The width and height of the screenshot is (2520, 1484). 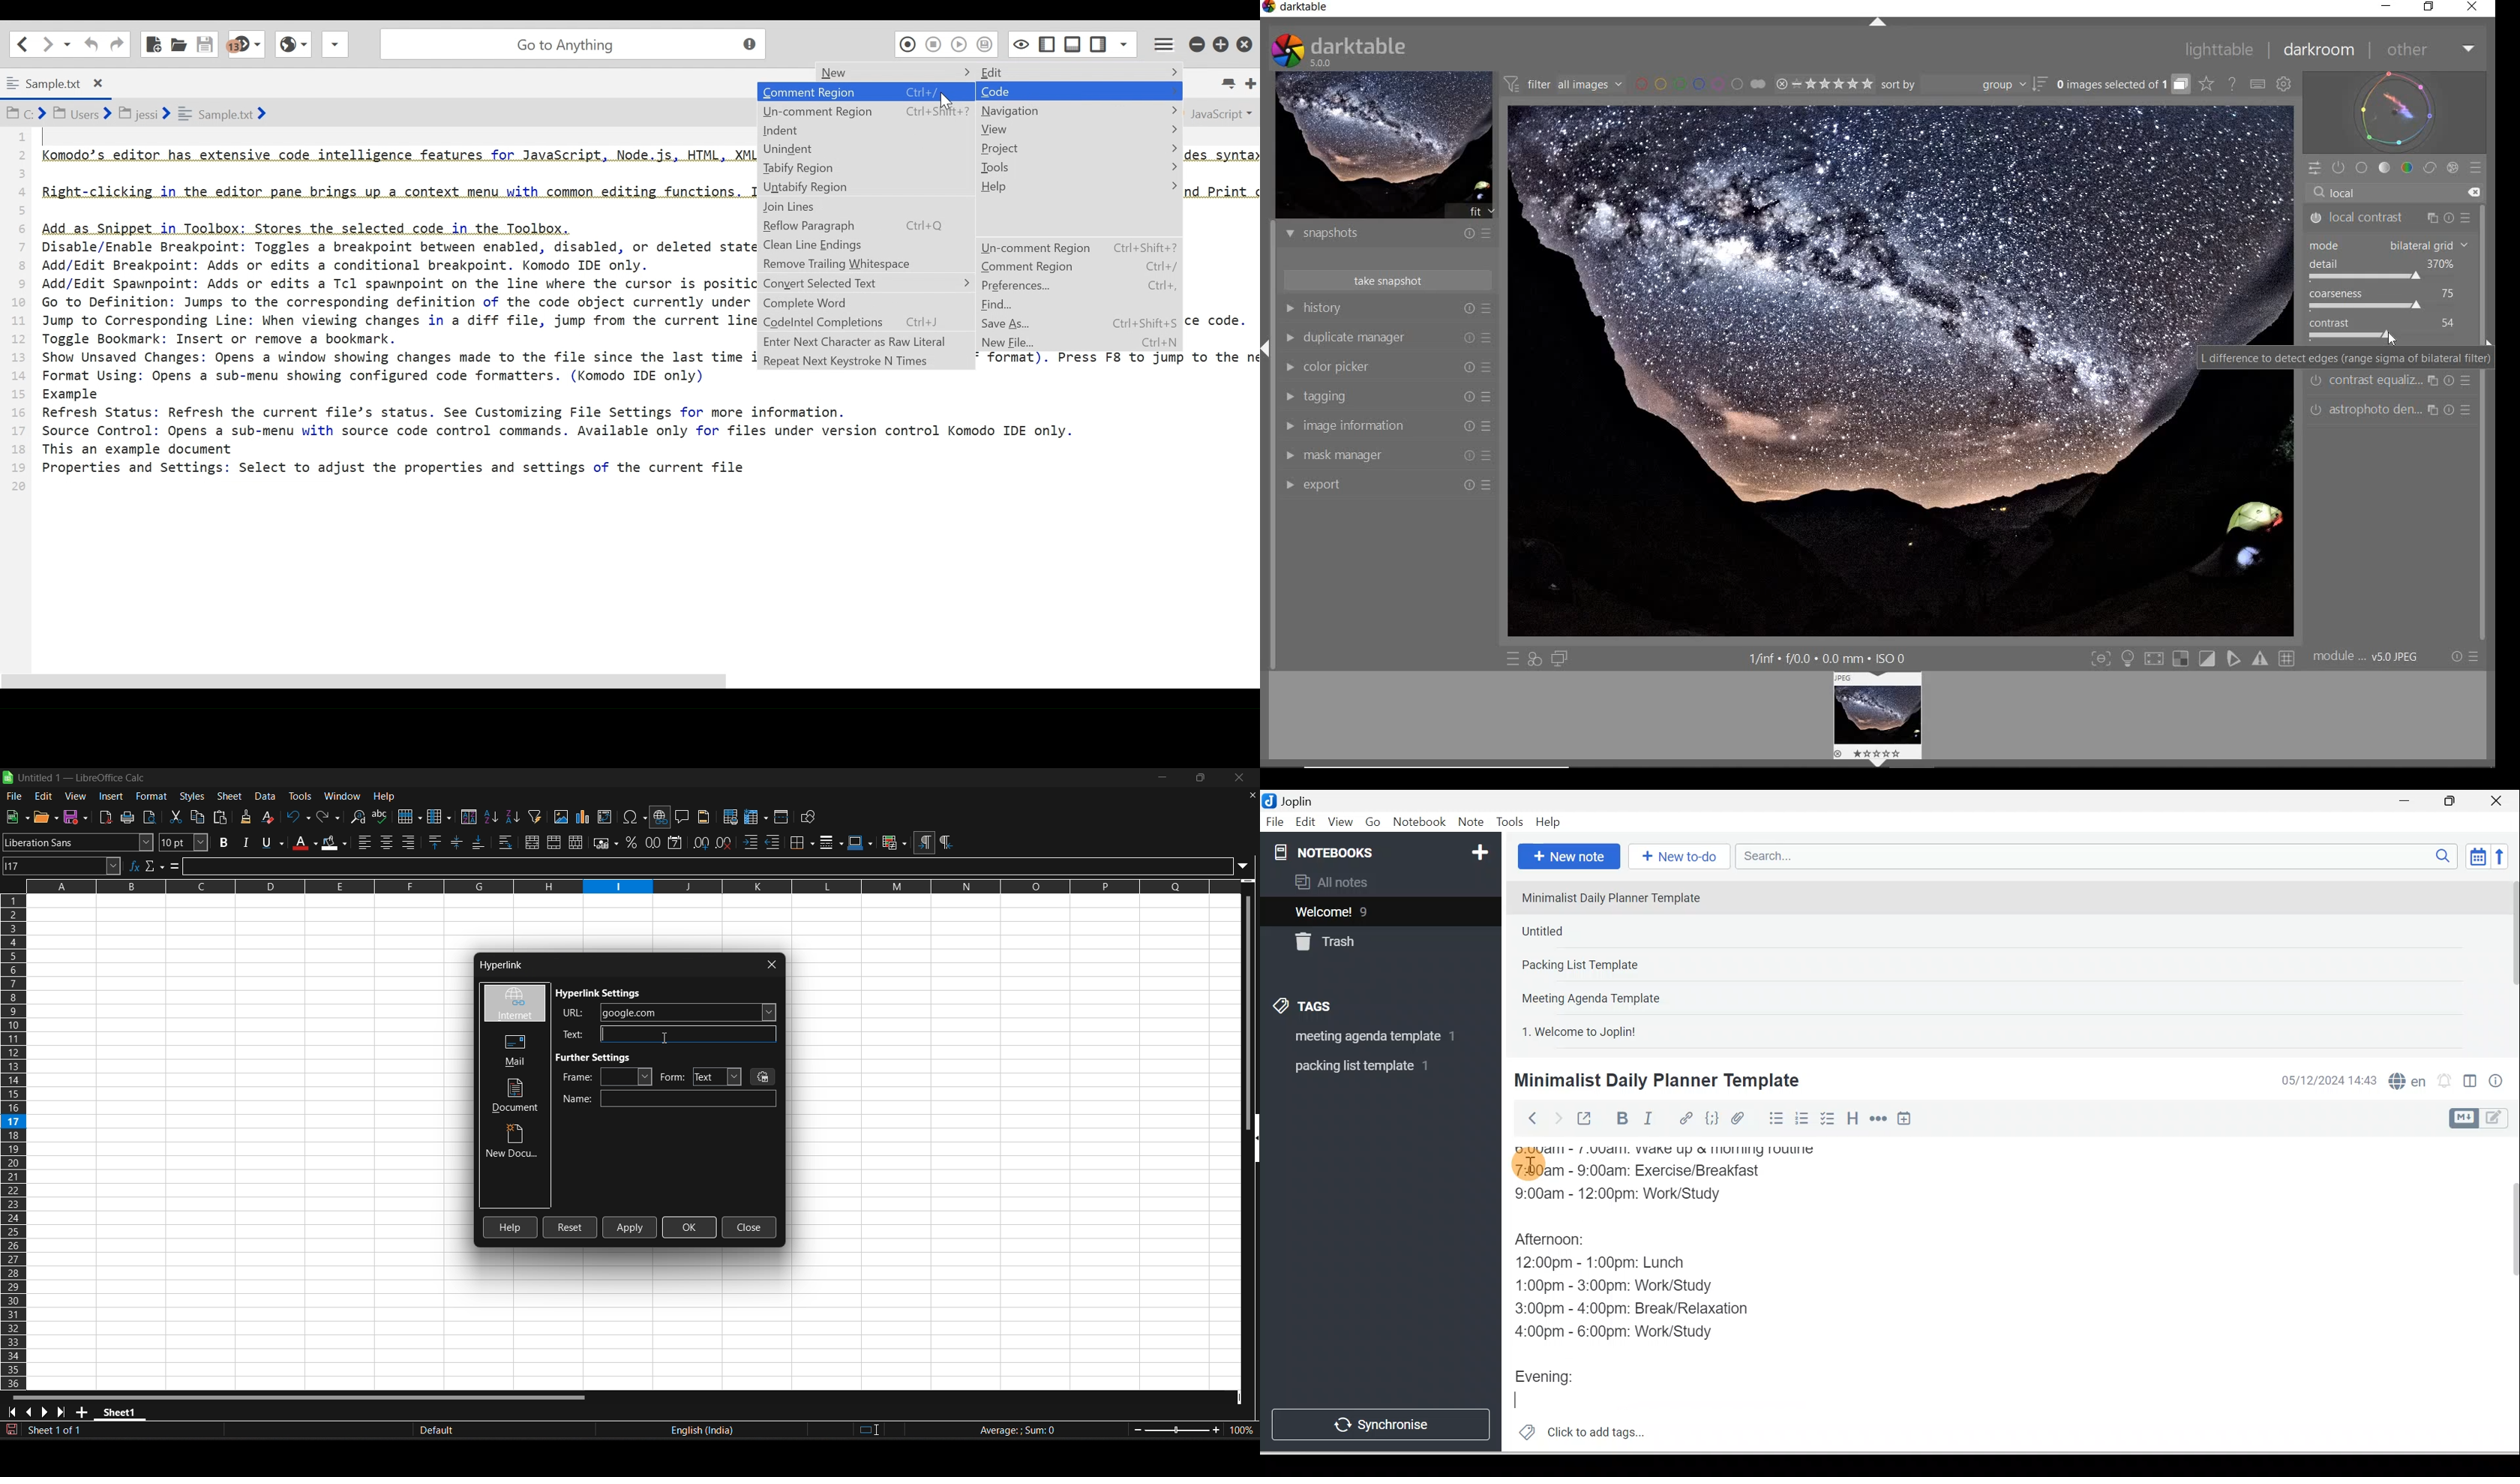 What do you see at coordinates (150, 796) in the screenshot?
I see `format` at bounding box center [150, 796].